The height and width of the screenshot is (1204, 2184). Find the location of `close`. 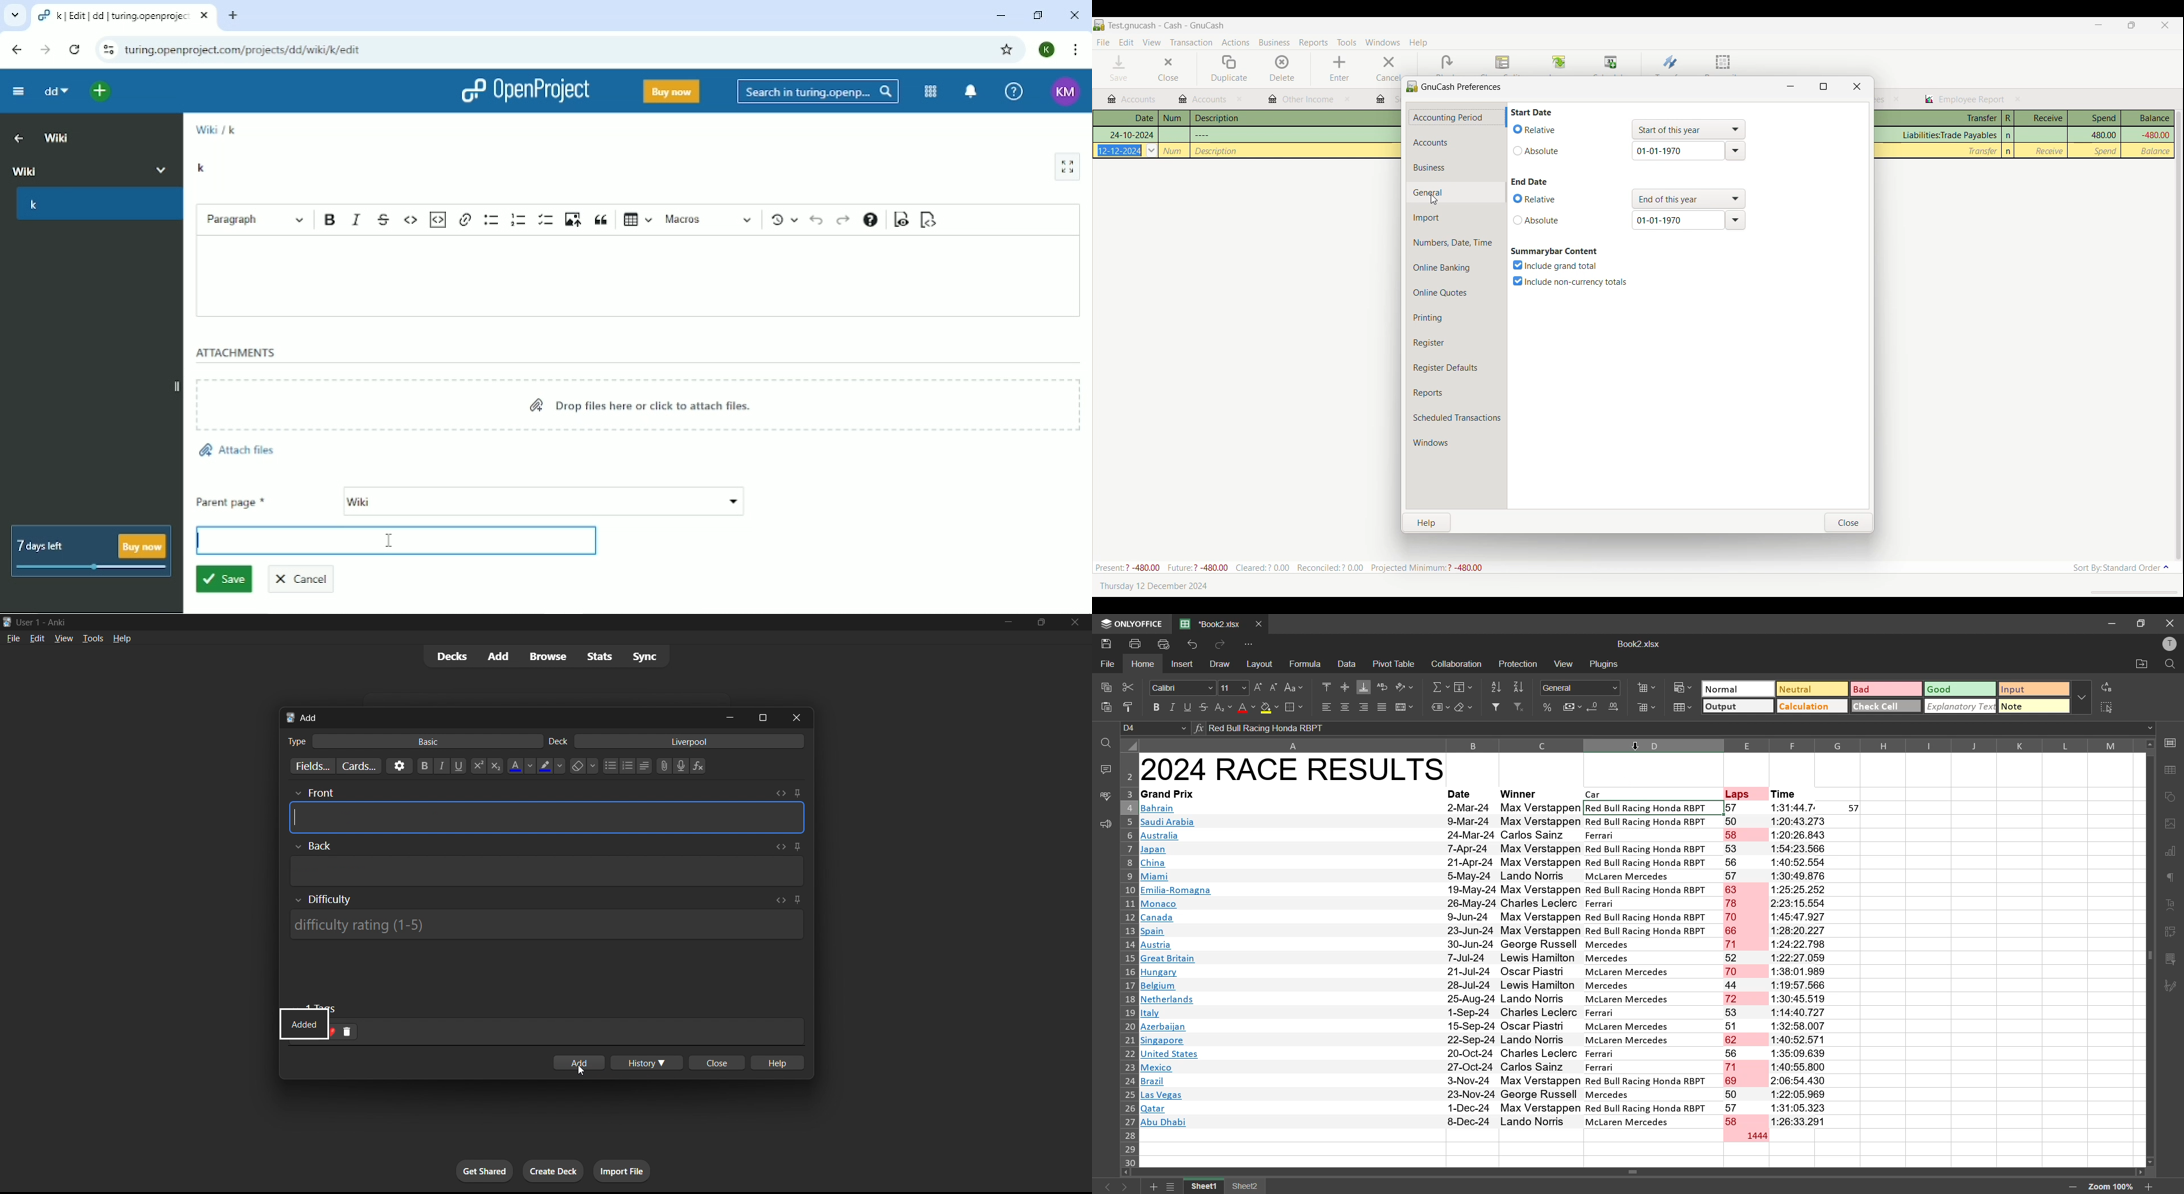

close is located at coordinates (1347, 99).